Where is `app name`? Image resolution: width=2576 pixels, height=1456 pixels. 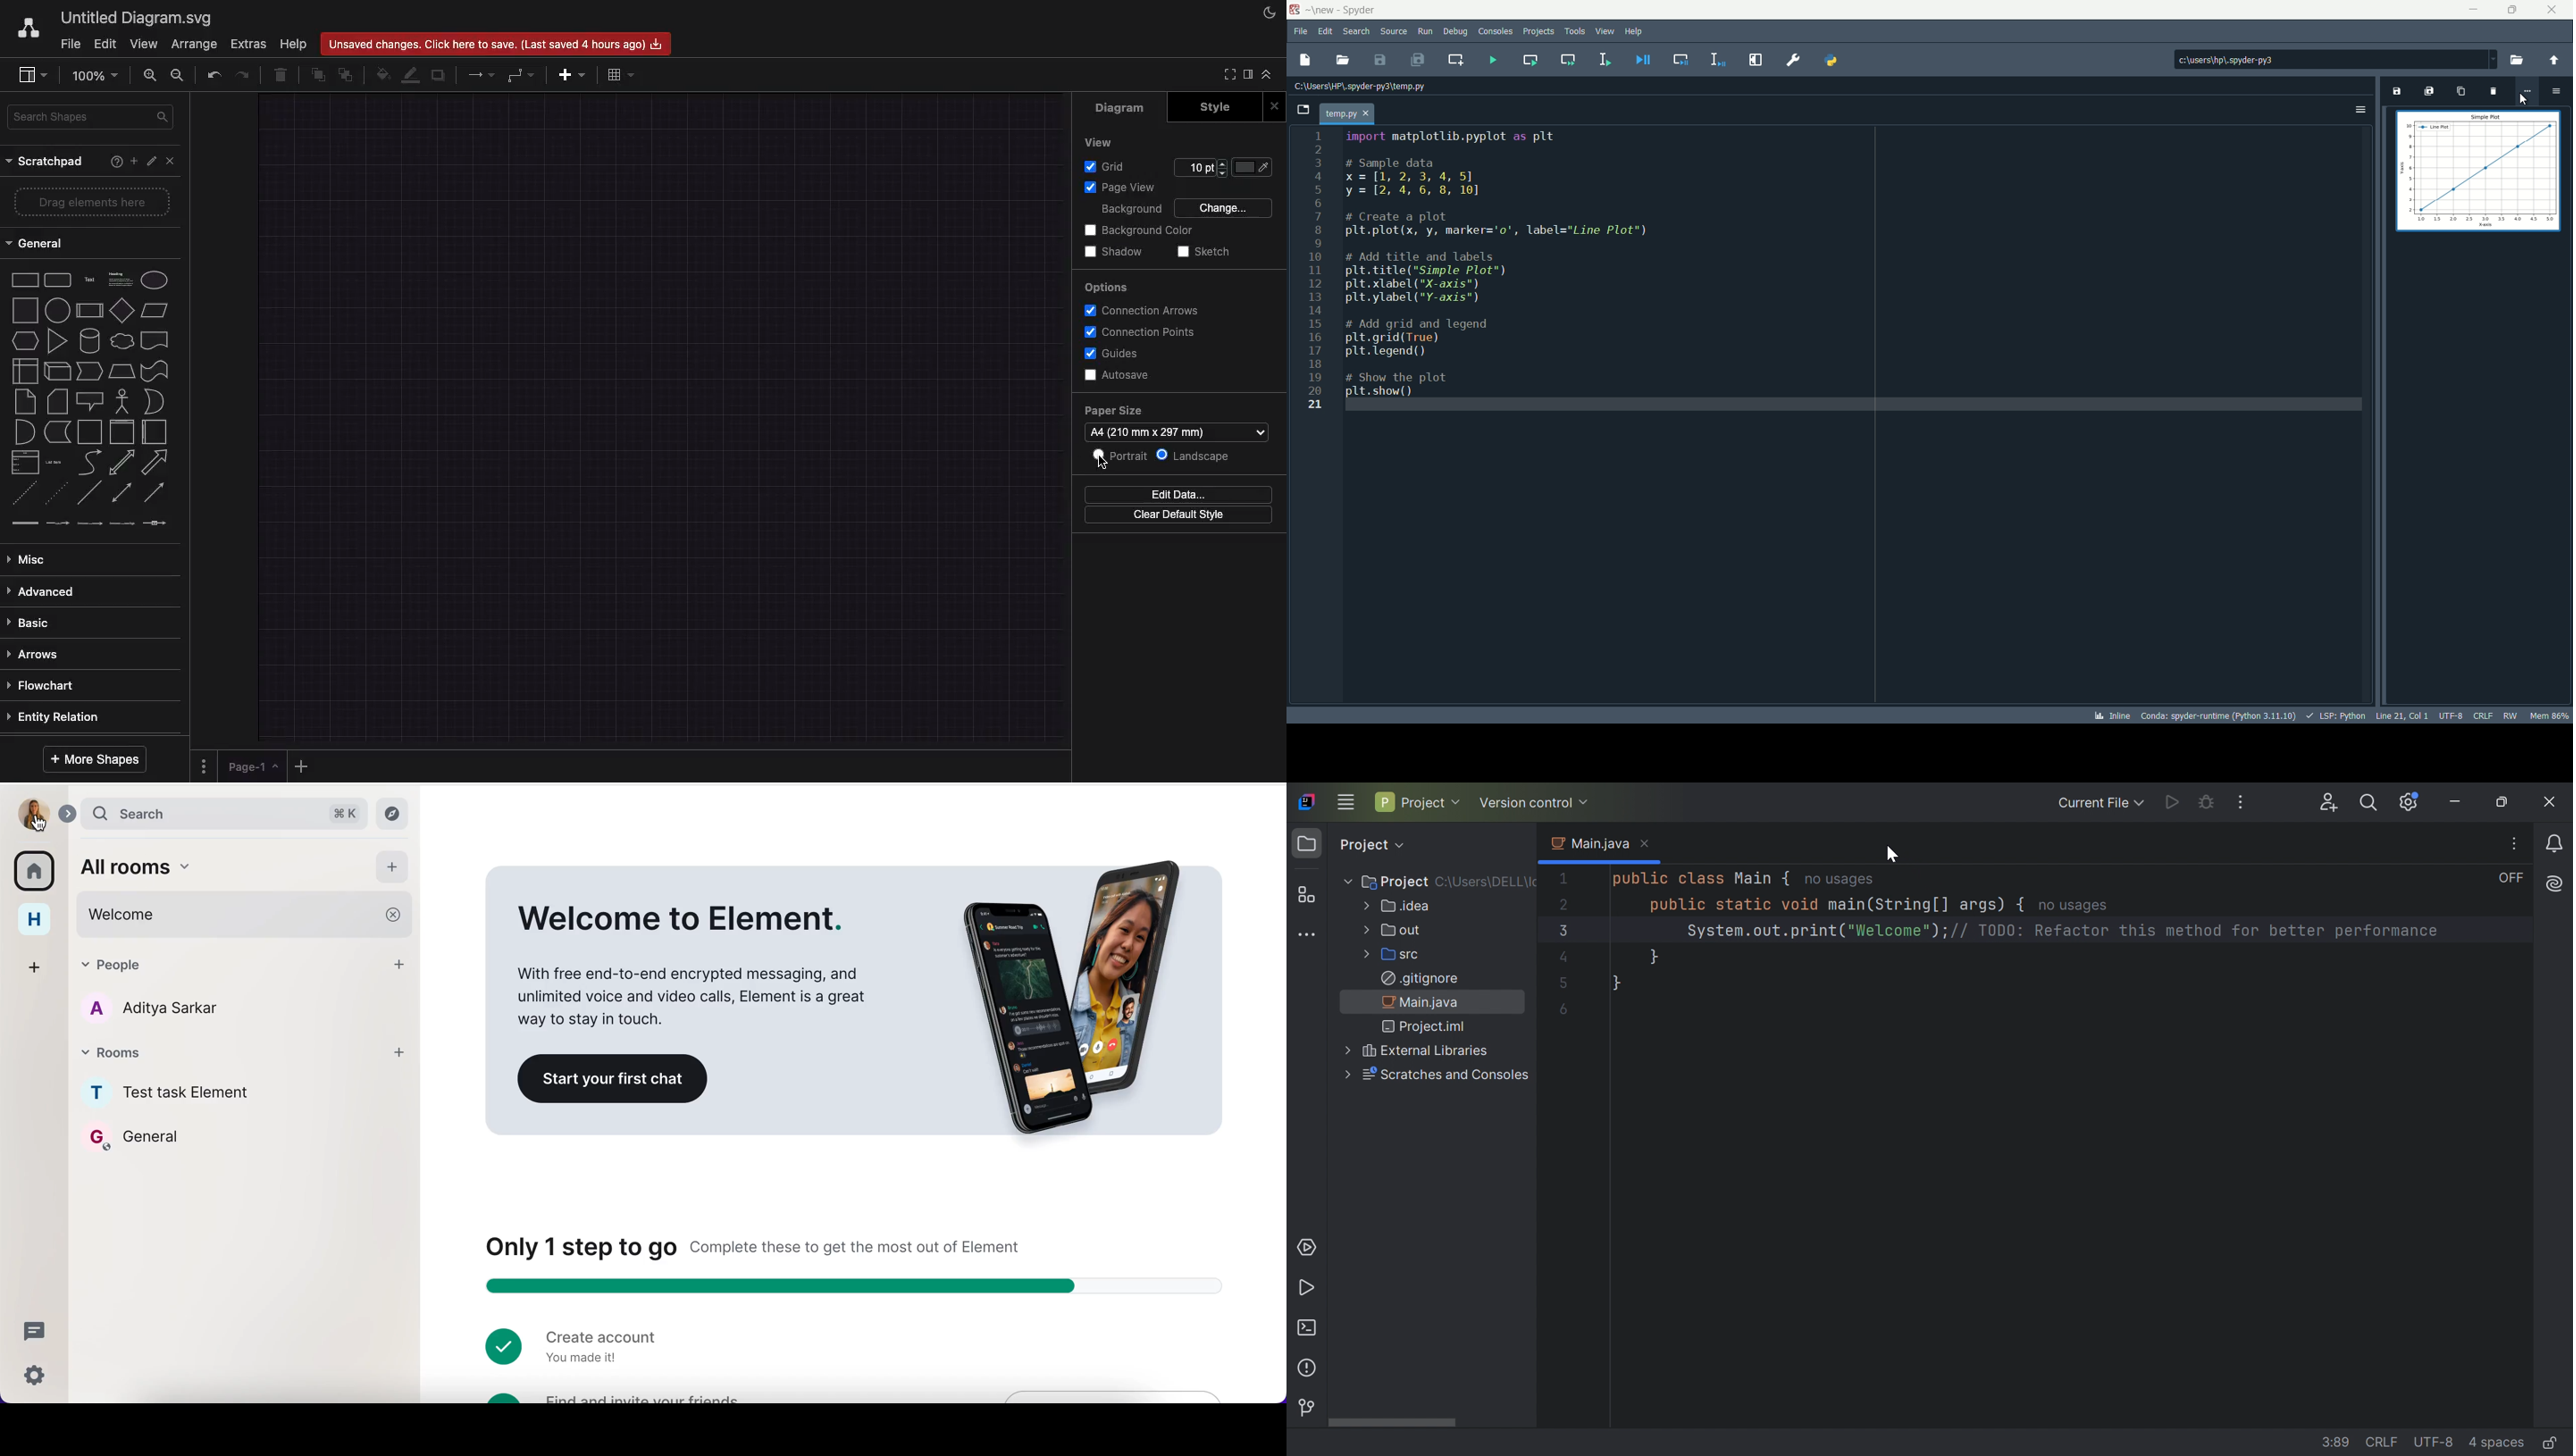
app name is located at coordinates (1360, 9).